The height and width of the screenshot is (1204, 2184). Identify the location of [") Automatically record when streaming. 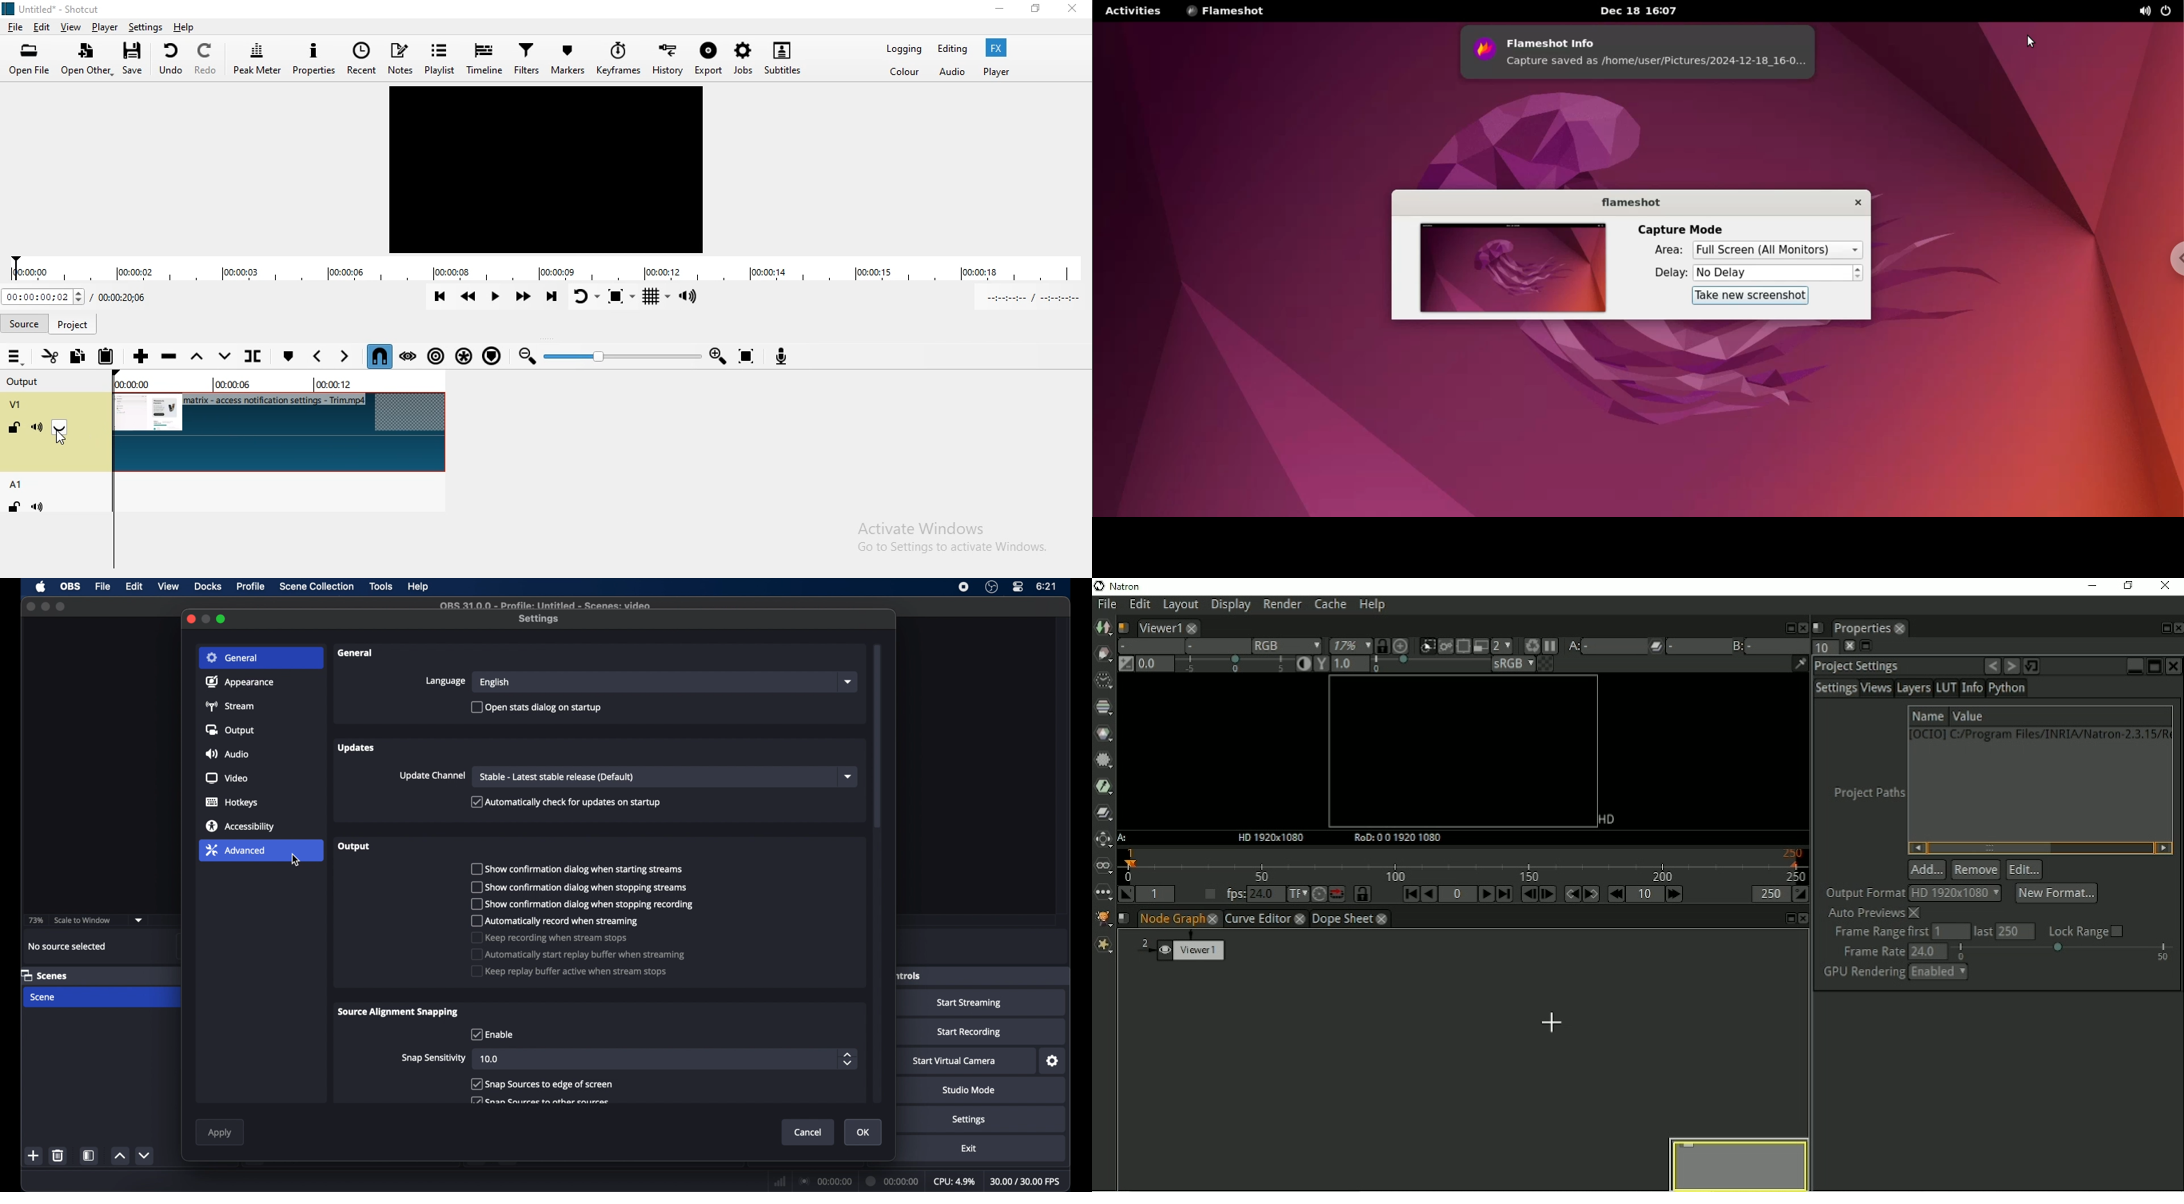
(560, 922).